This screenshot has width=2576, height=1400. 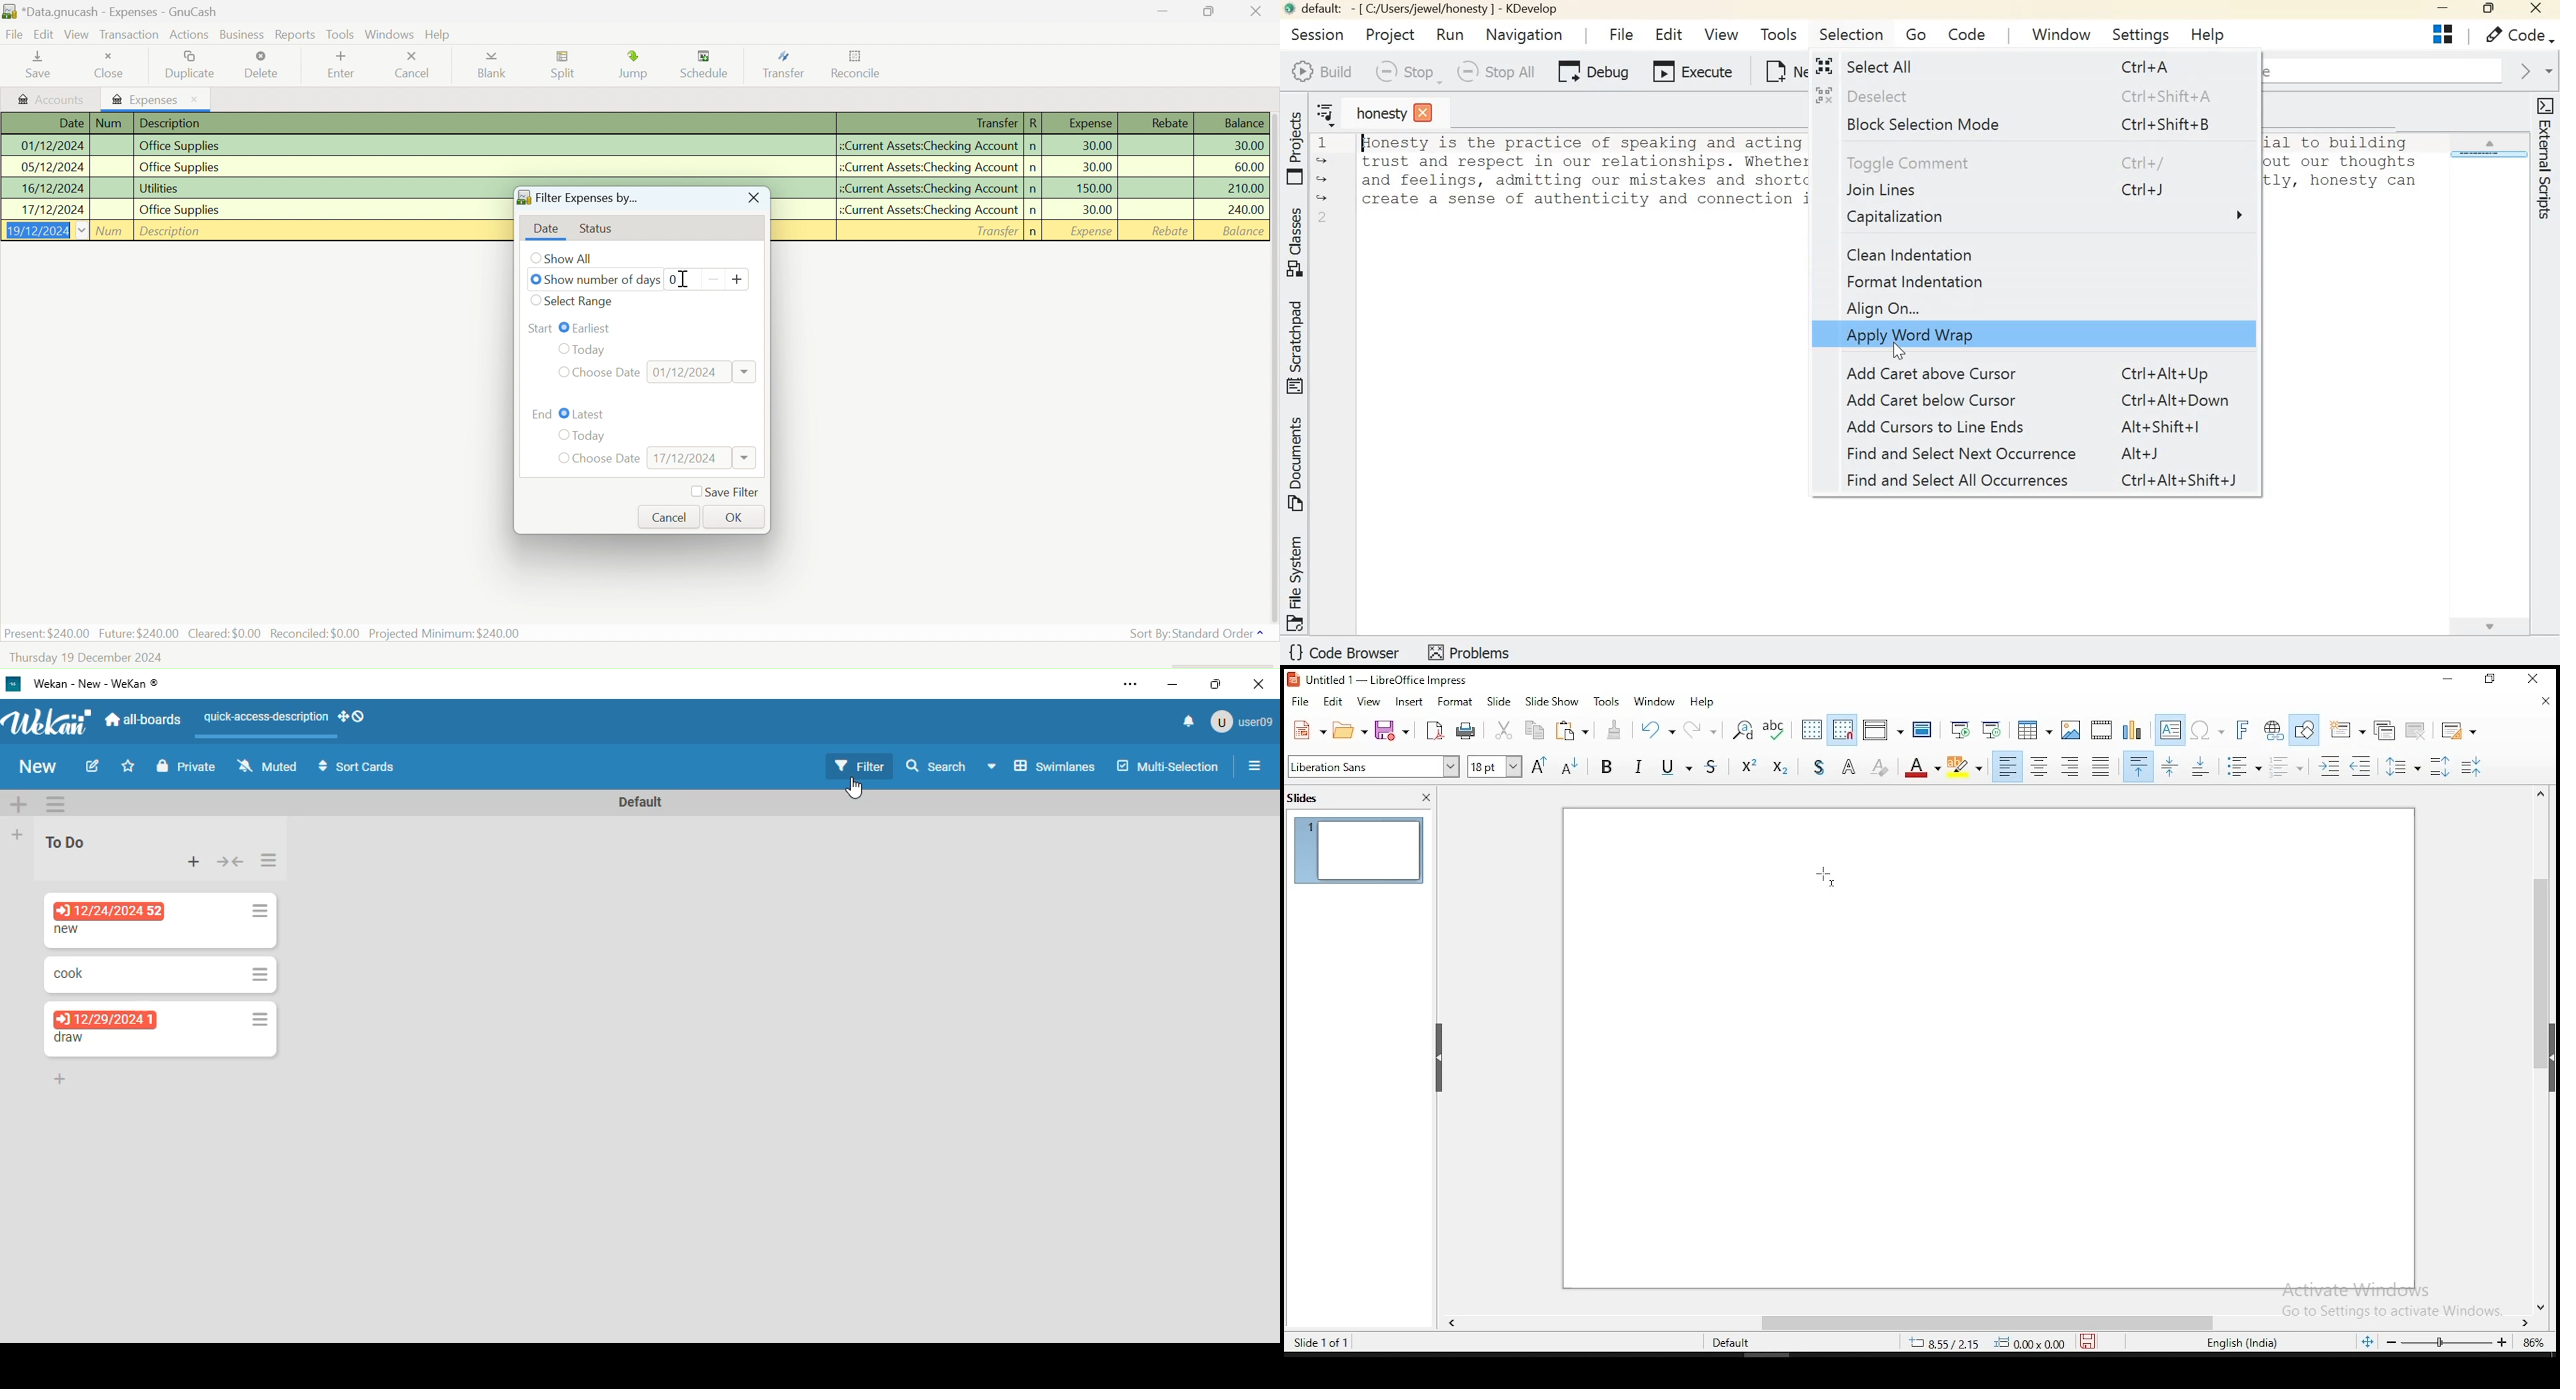 I want to click on close, so click(x=2537, y=11).